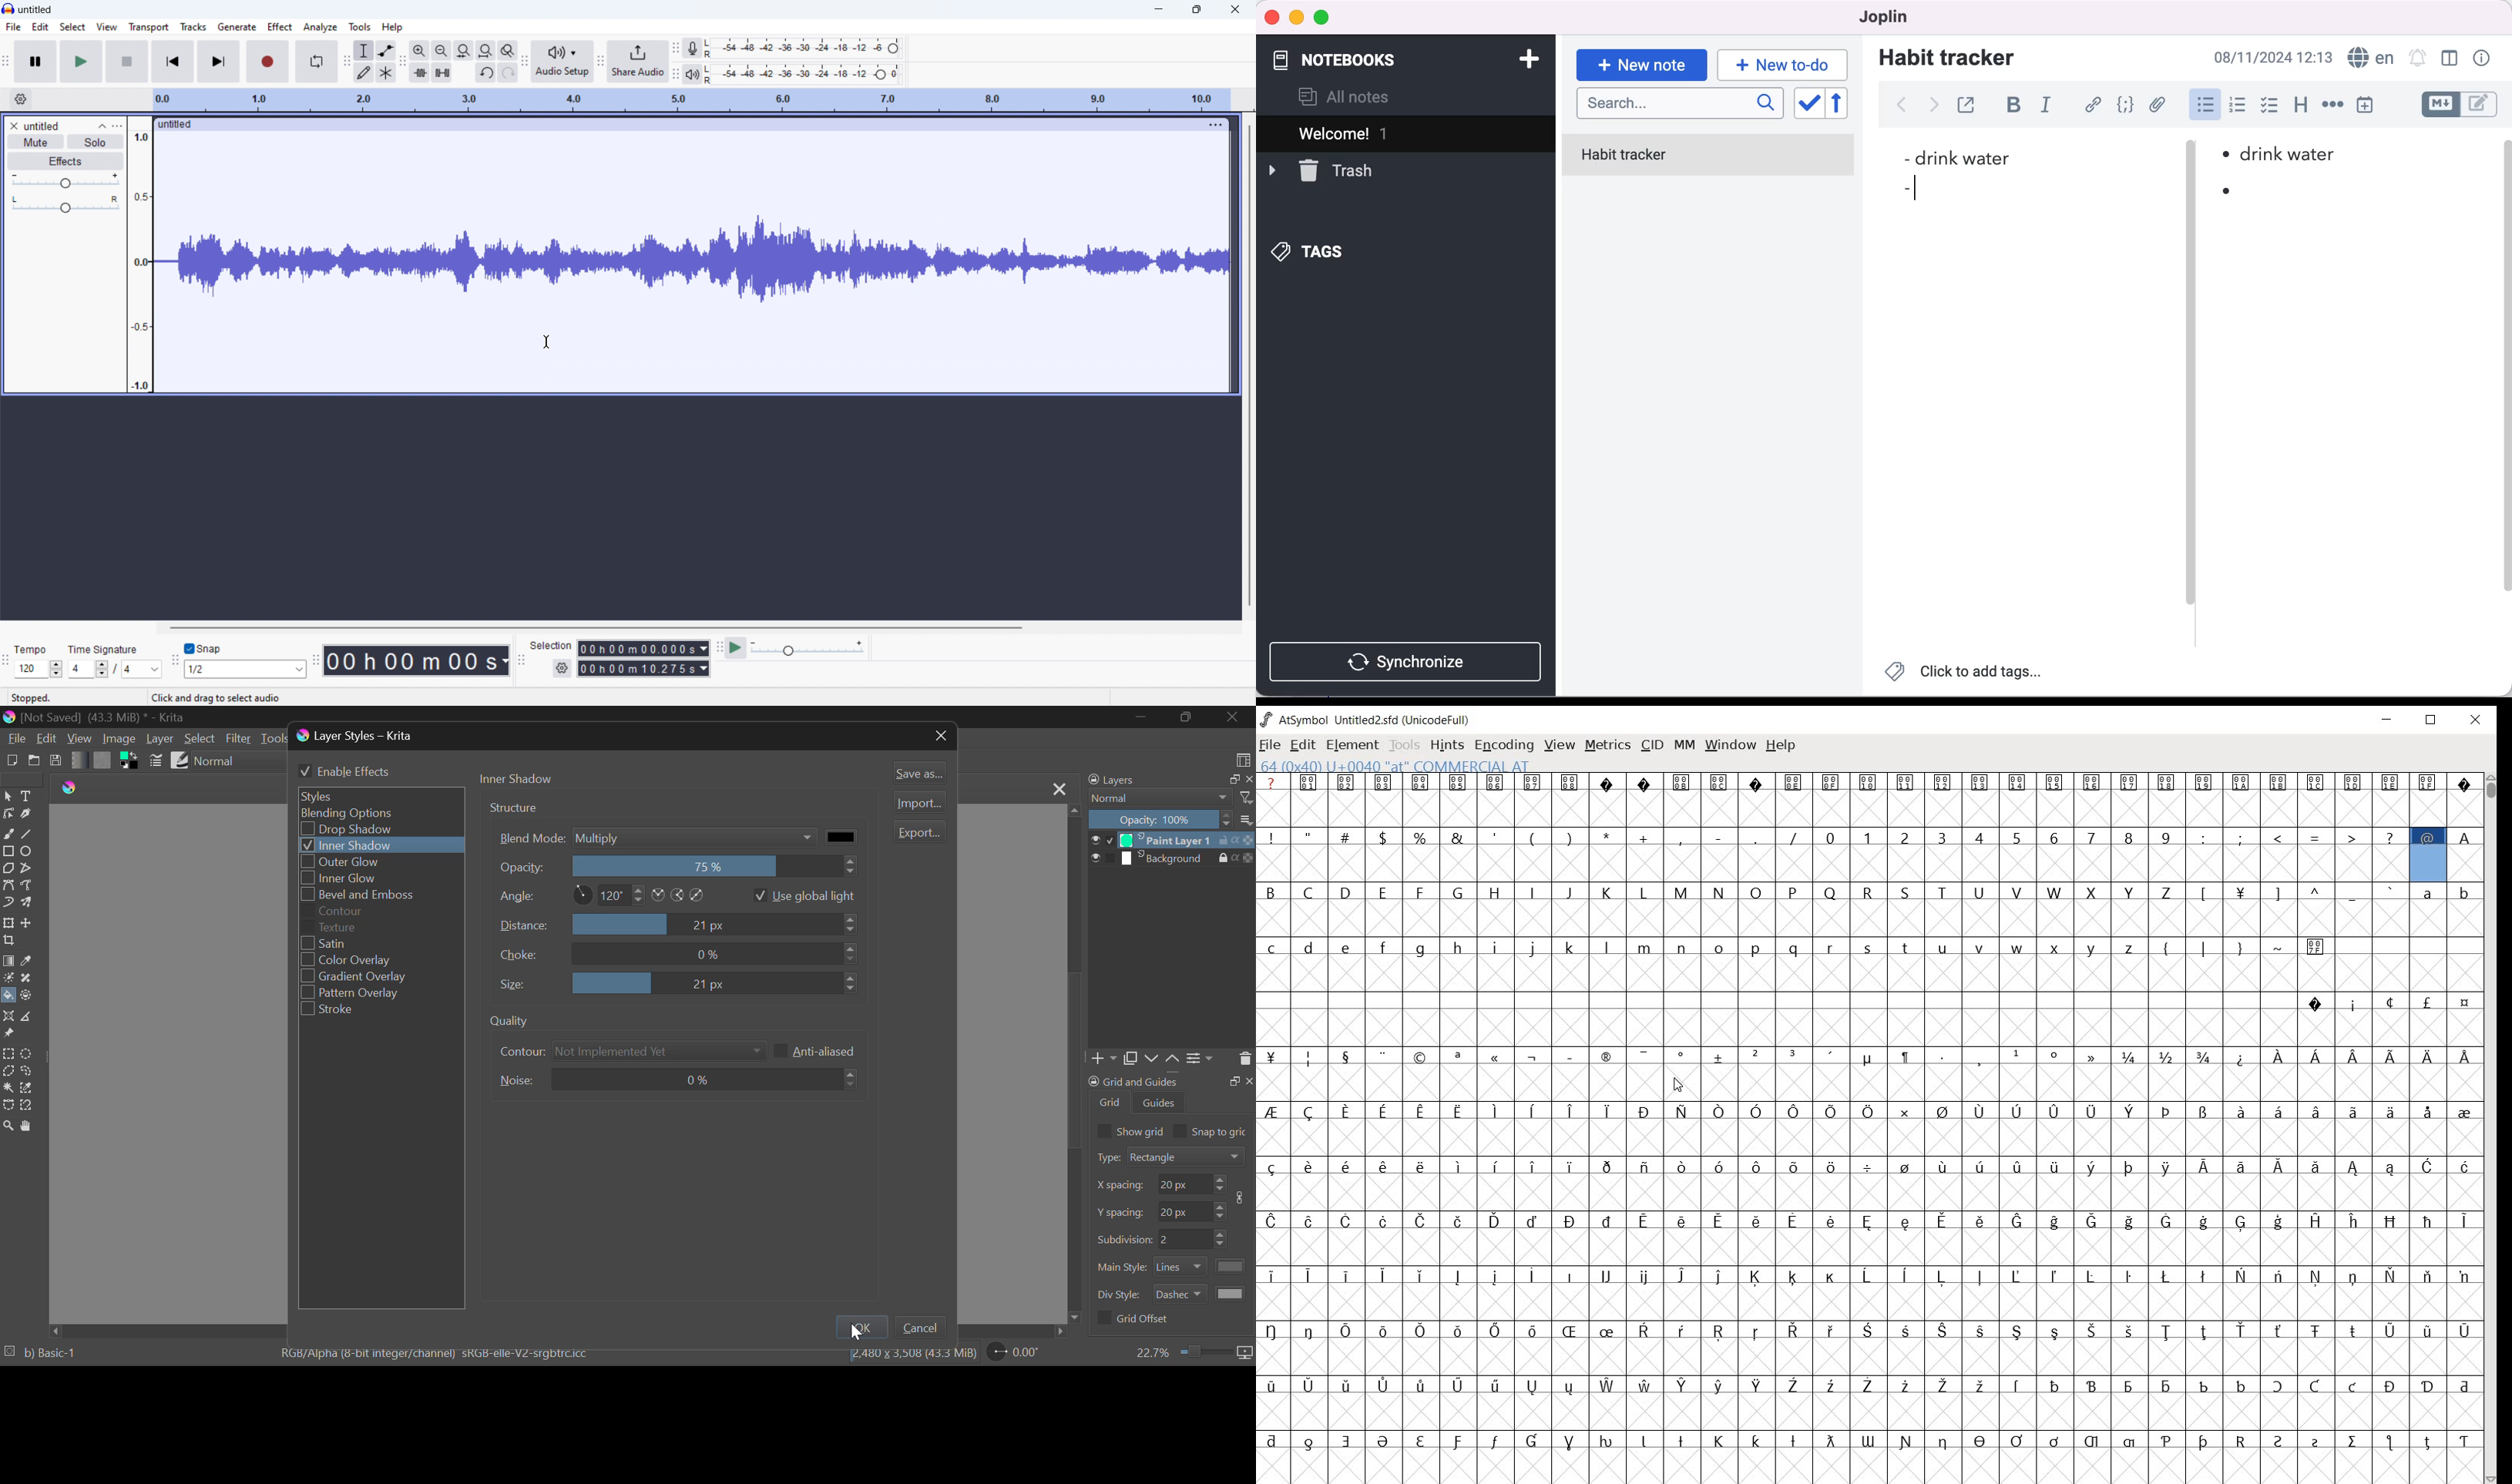 The image size is (2520, 1484). Describe the element at coordinates (1878, 16) in the screenshot. I see `joplin` at that location.